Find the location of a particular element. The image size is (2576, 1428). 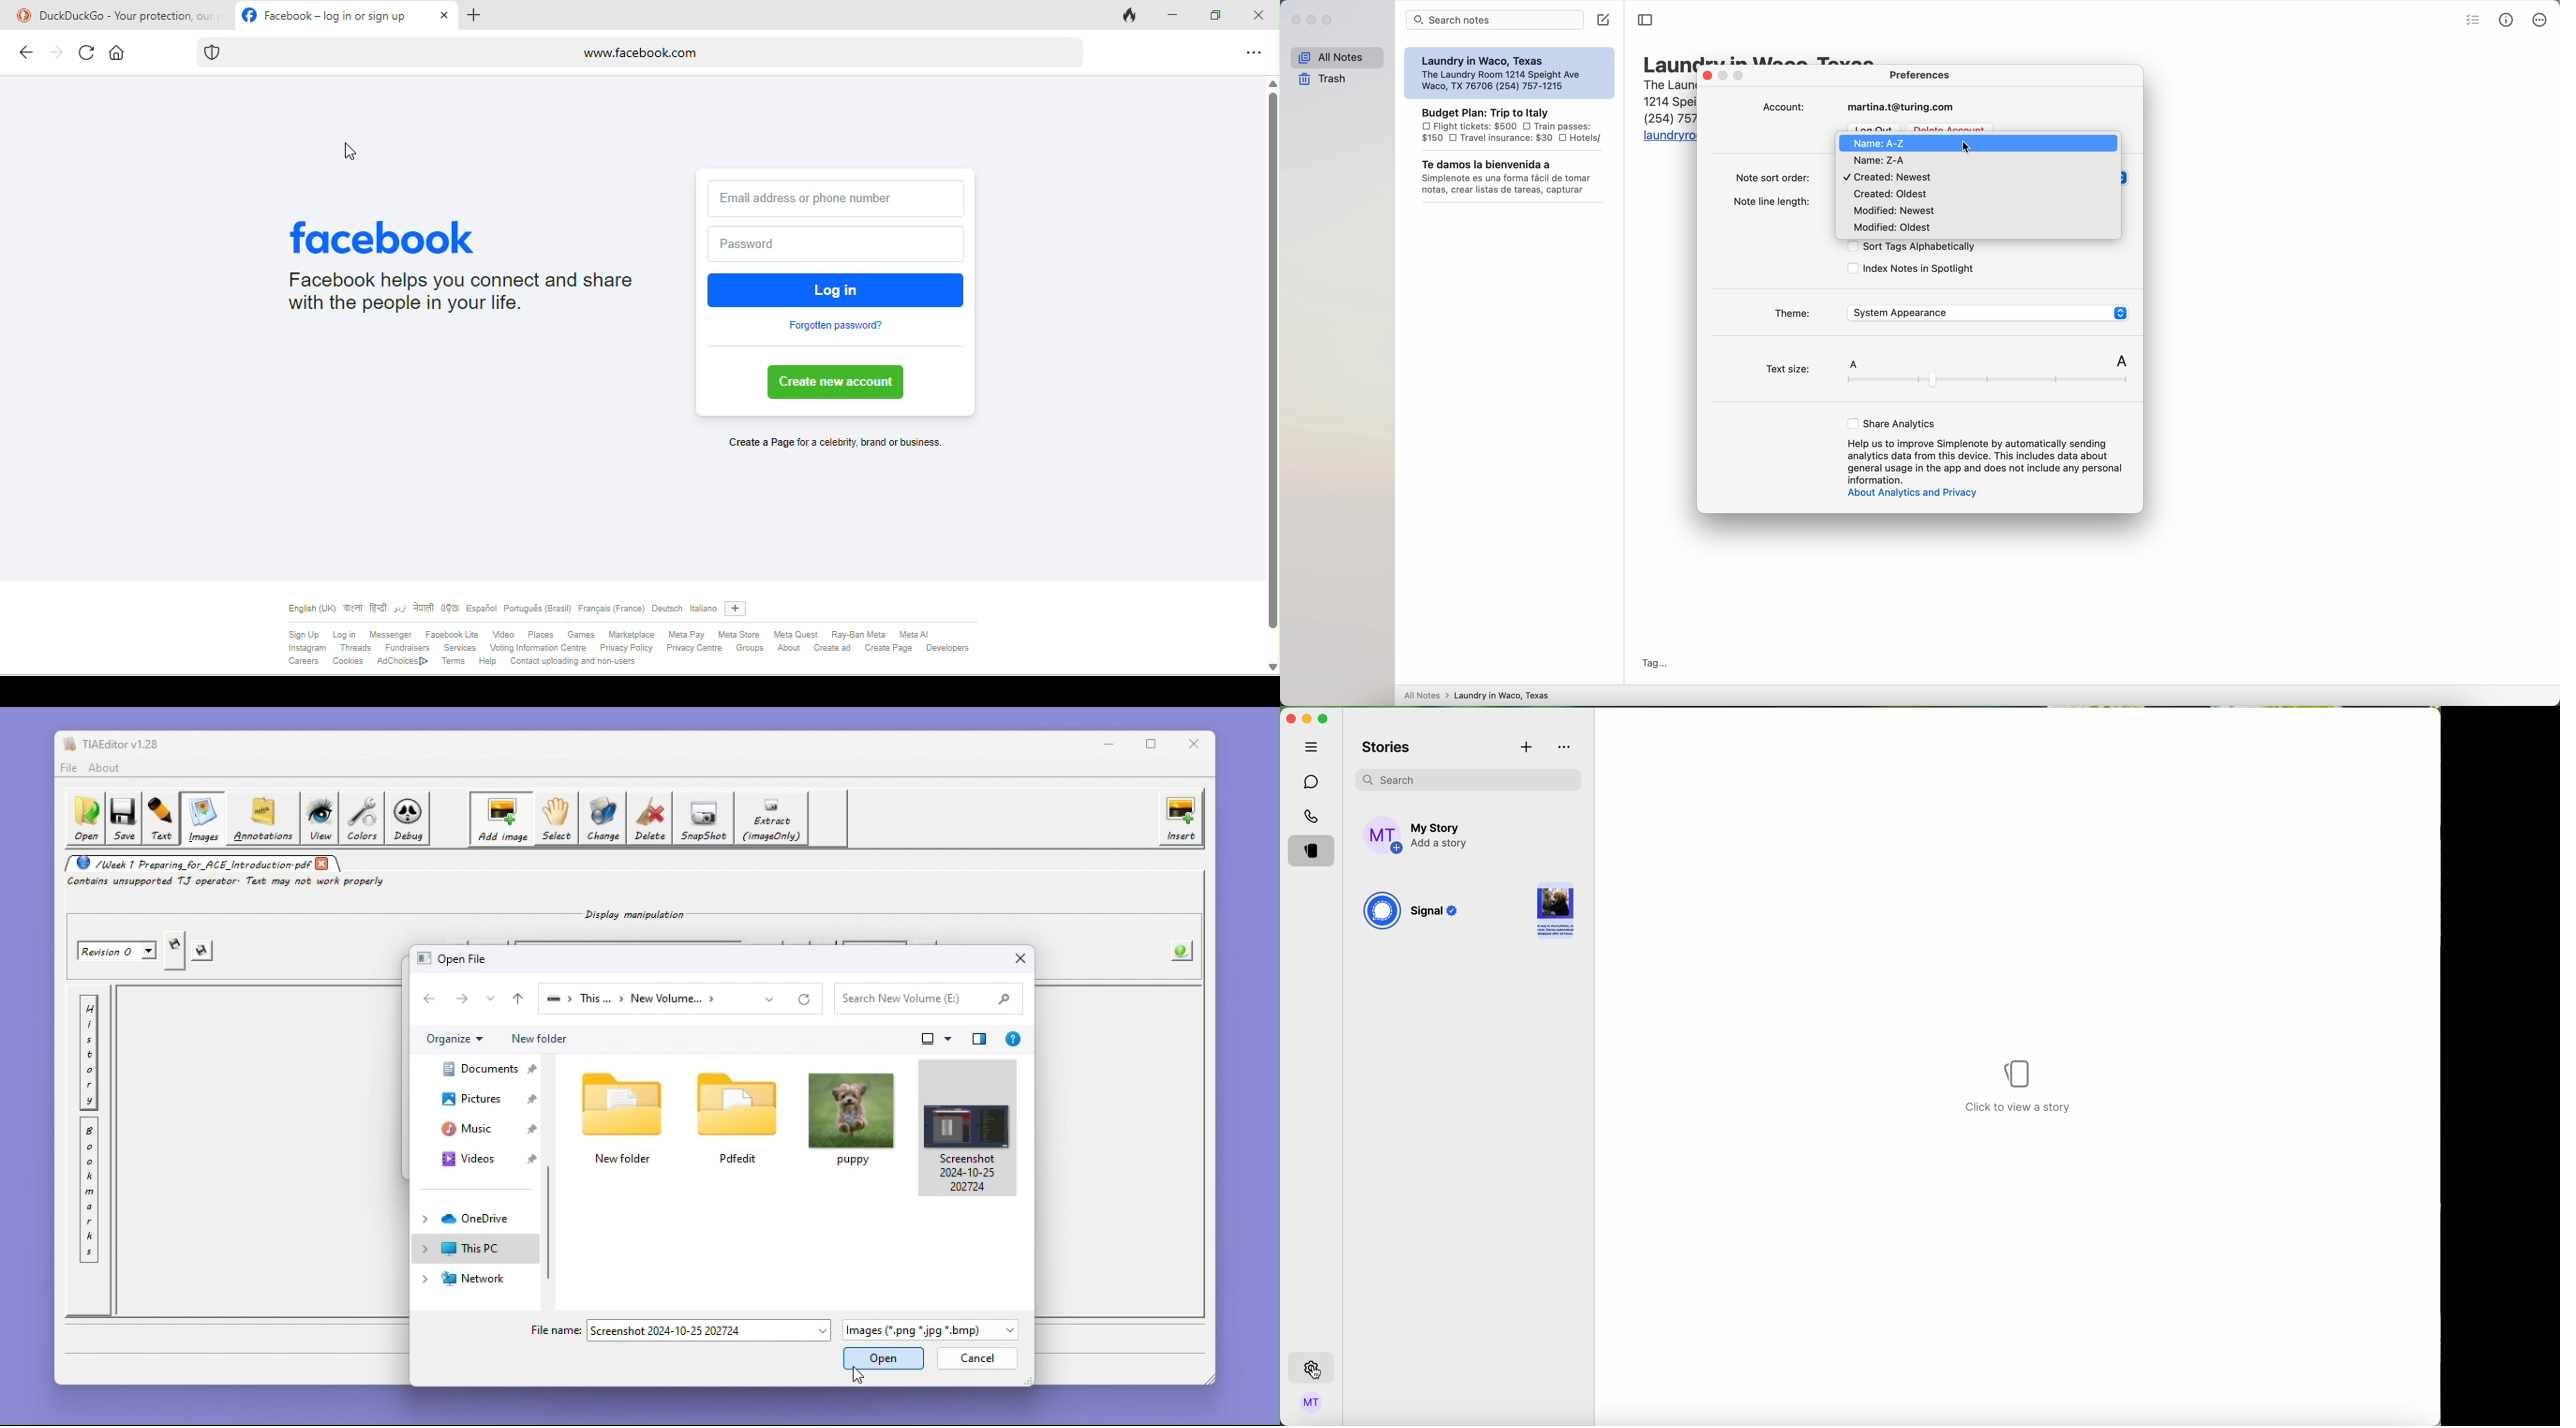

search bar is located at coordinates (1495, 20).